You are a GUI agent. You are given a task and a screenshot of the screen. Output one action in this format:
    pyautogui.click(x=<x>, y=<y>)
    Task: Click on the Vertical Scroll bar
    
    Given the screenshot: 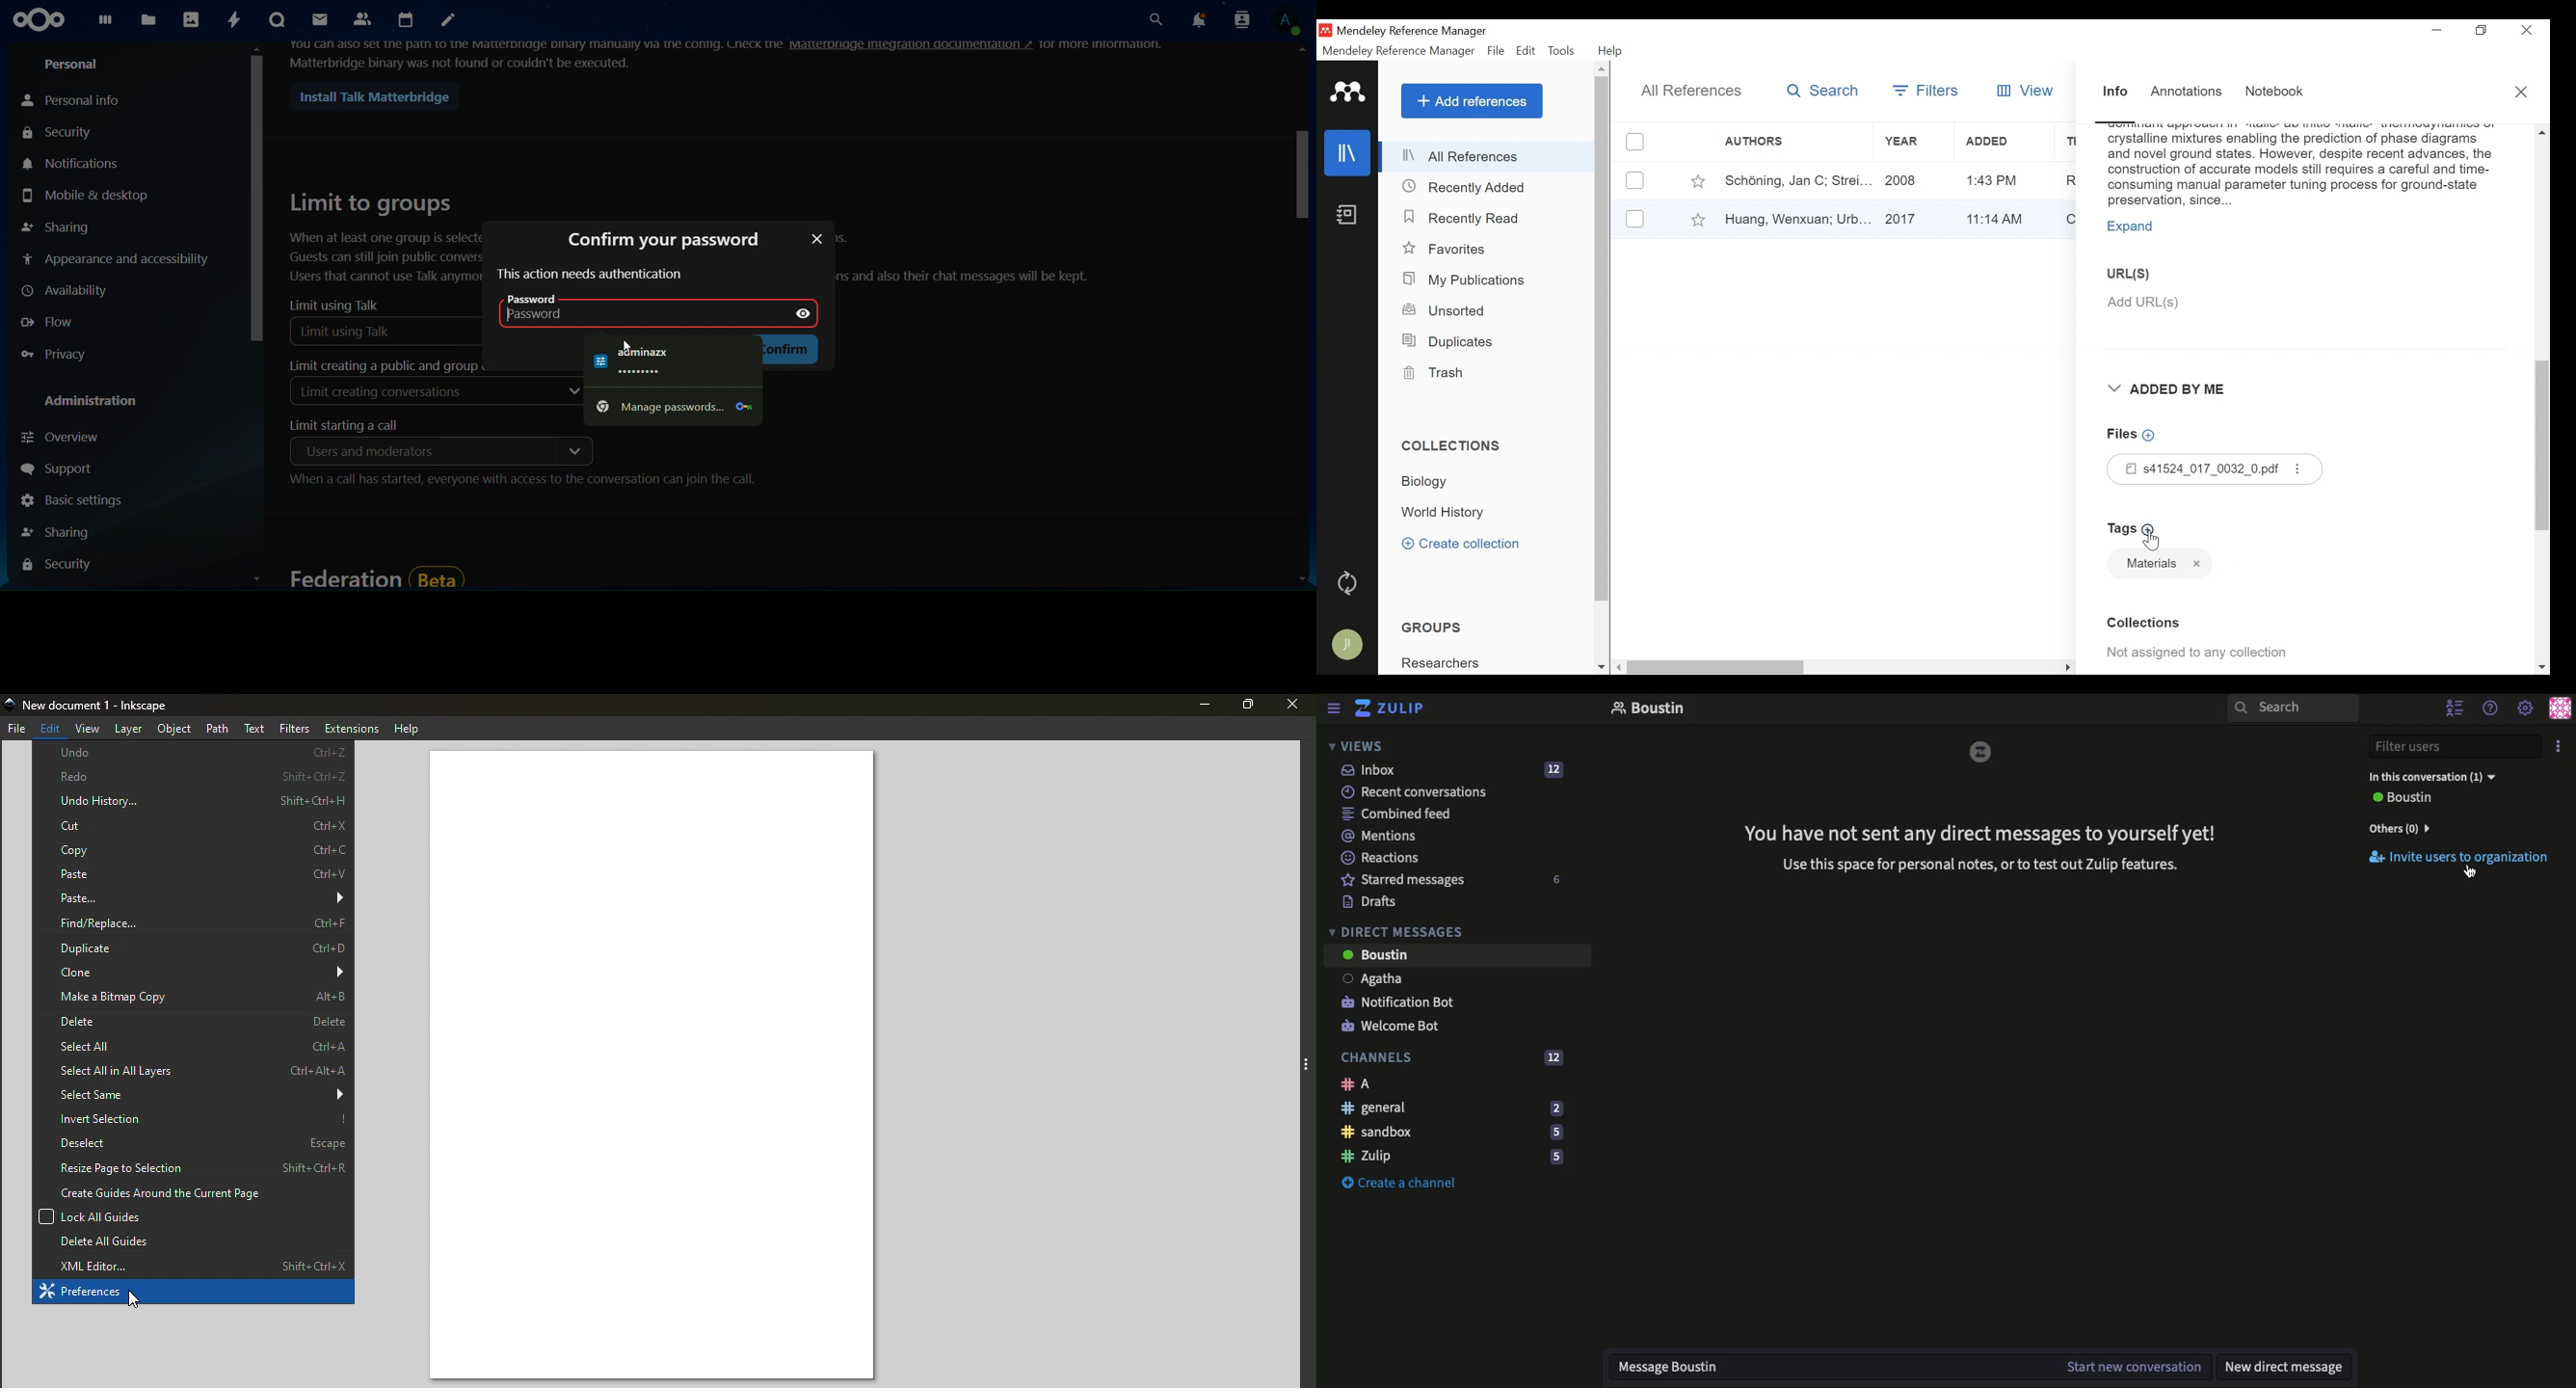 What is the action you would take?
    pyautogui.click(x=1718, y=668)
    